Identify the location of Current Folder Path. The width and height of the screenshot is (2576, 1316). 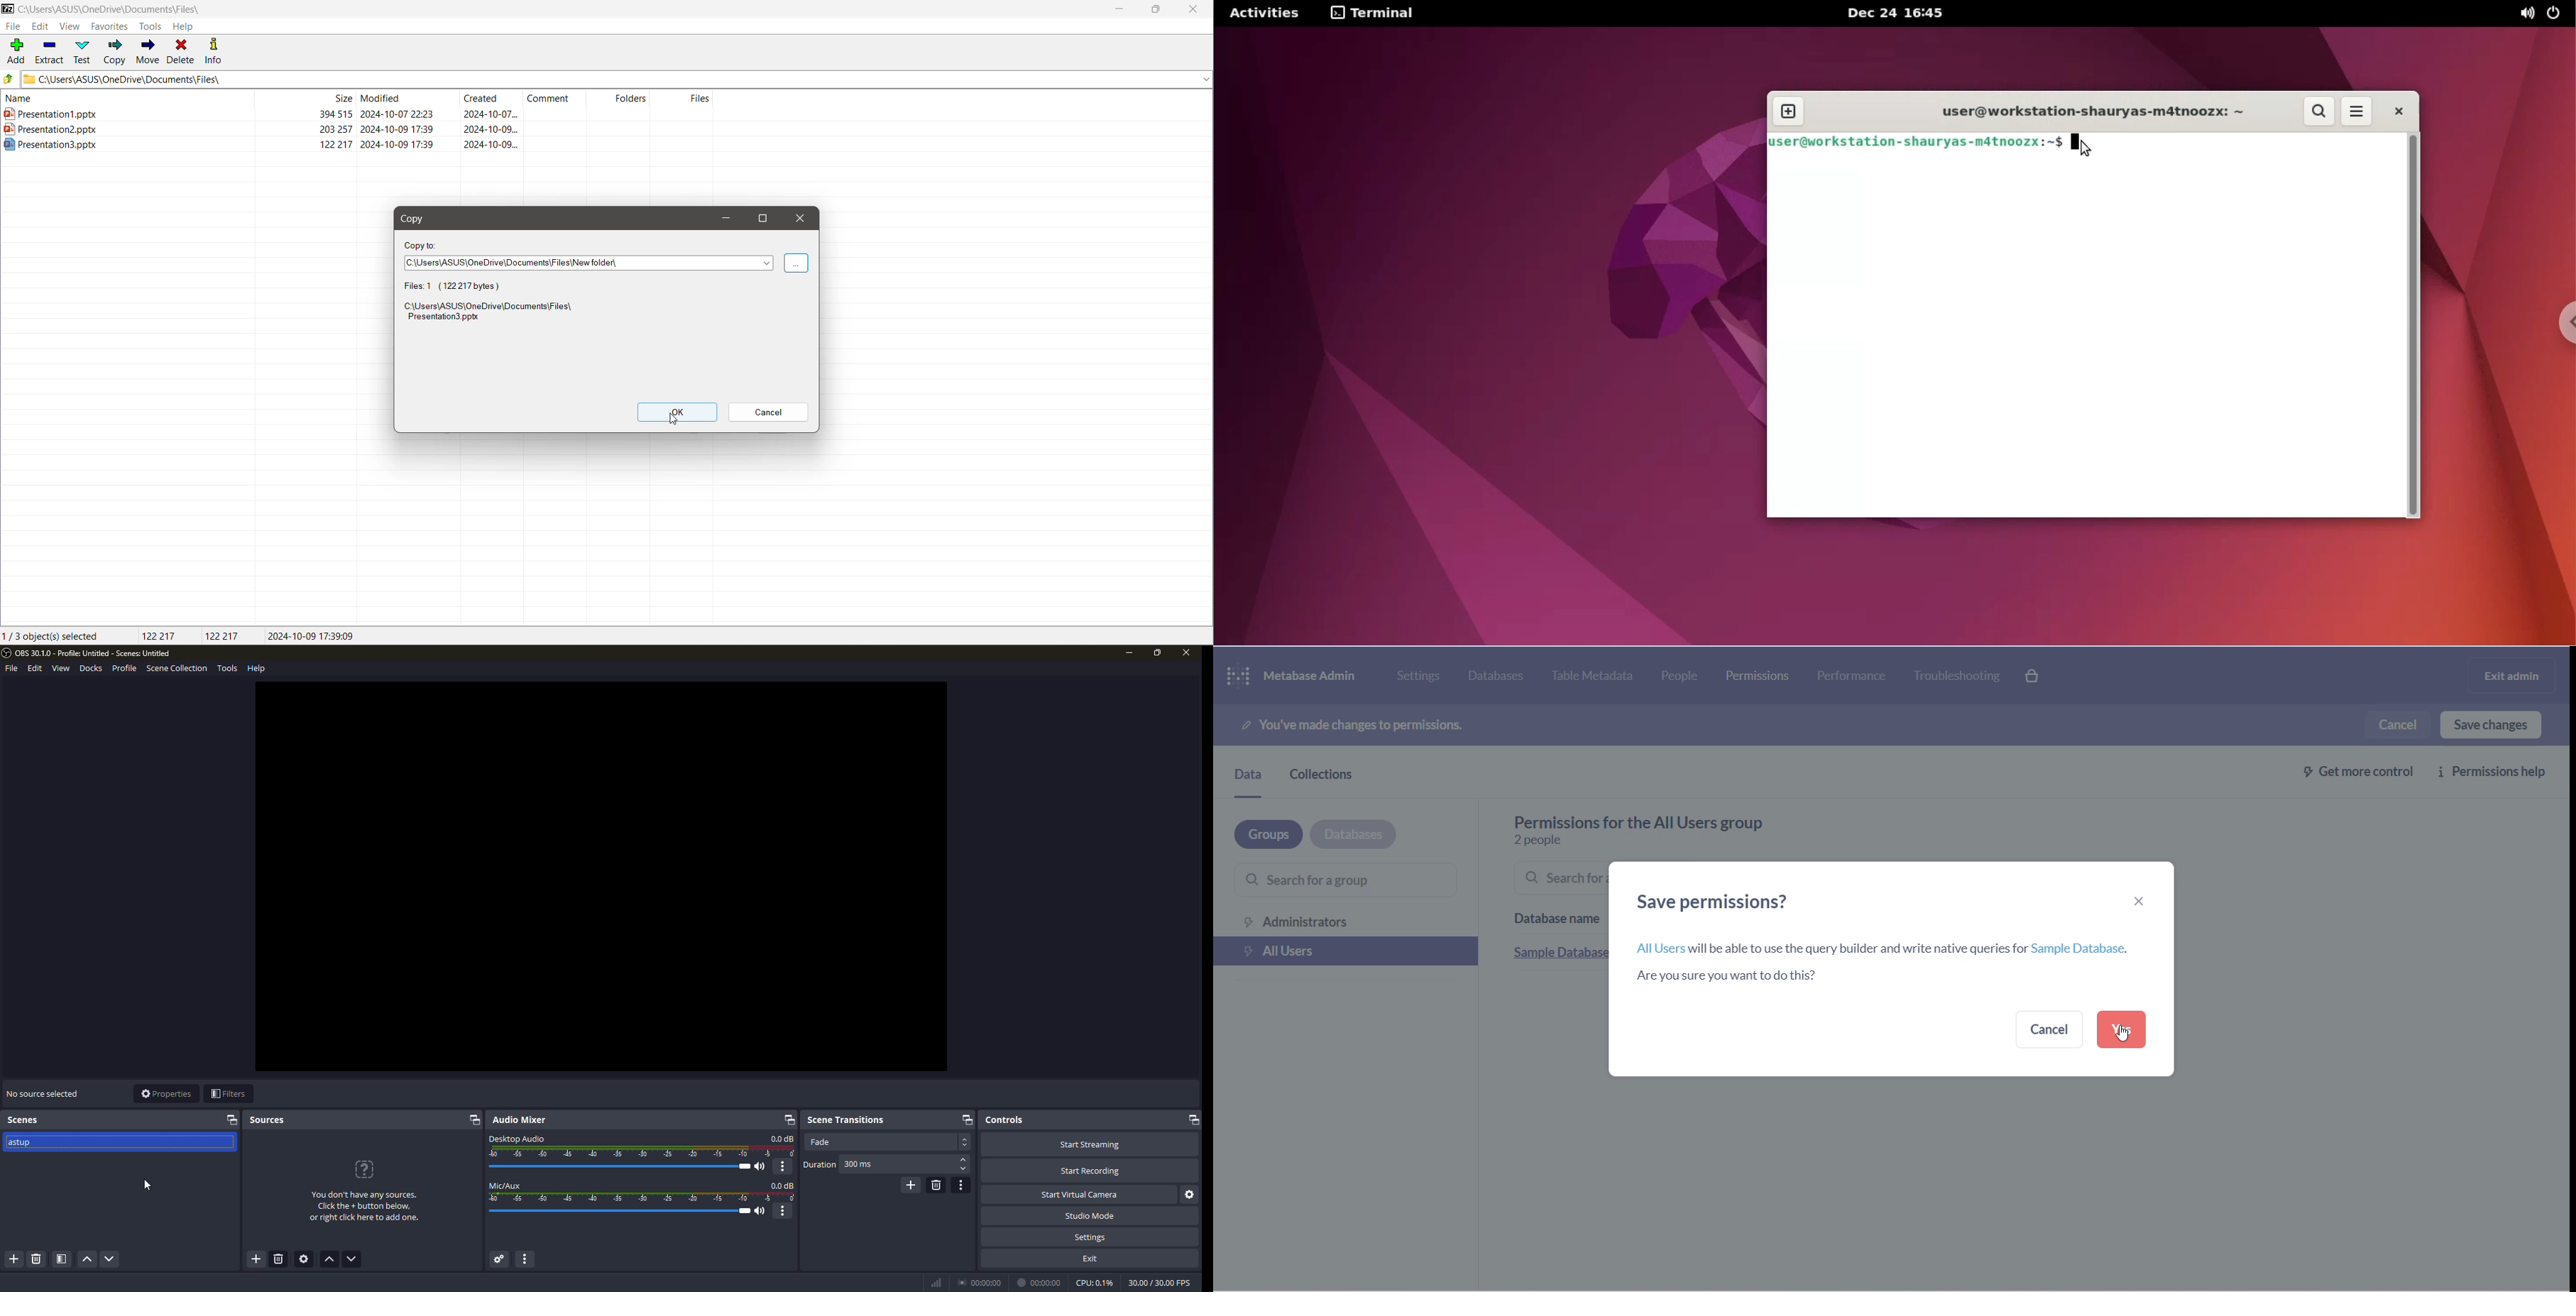
(118, 8).